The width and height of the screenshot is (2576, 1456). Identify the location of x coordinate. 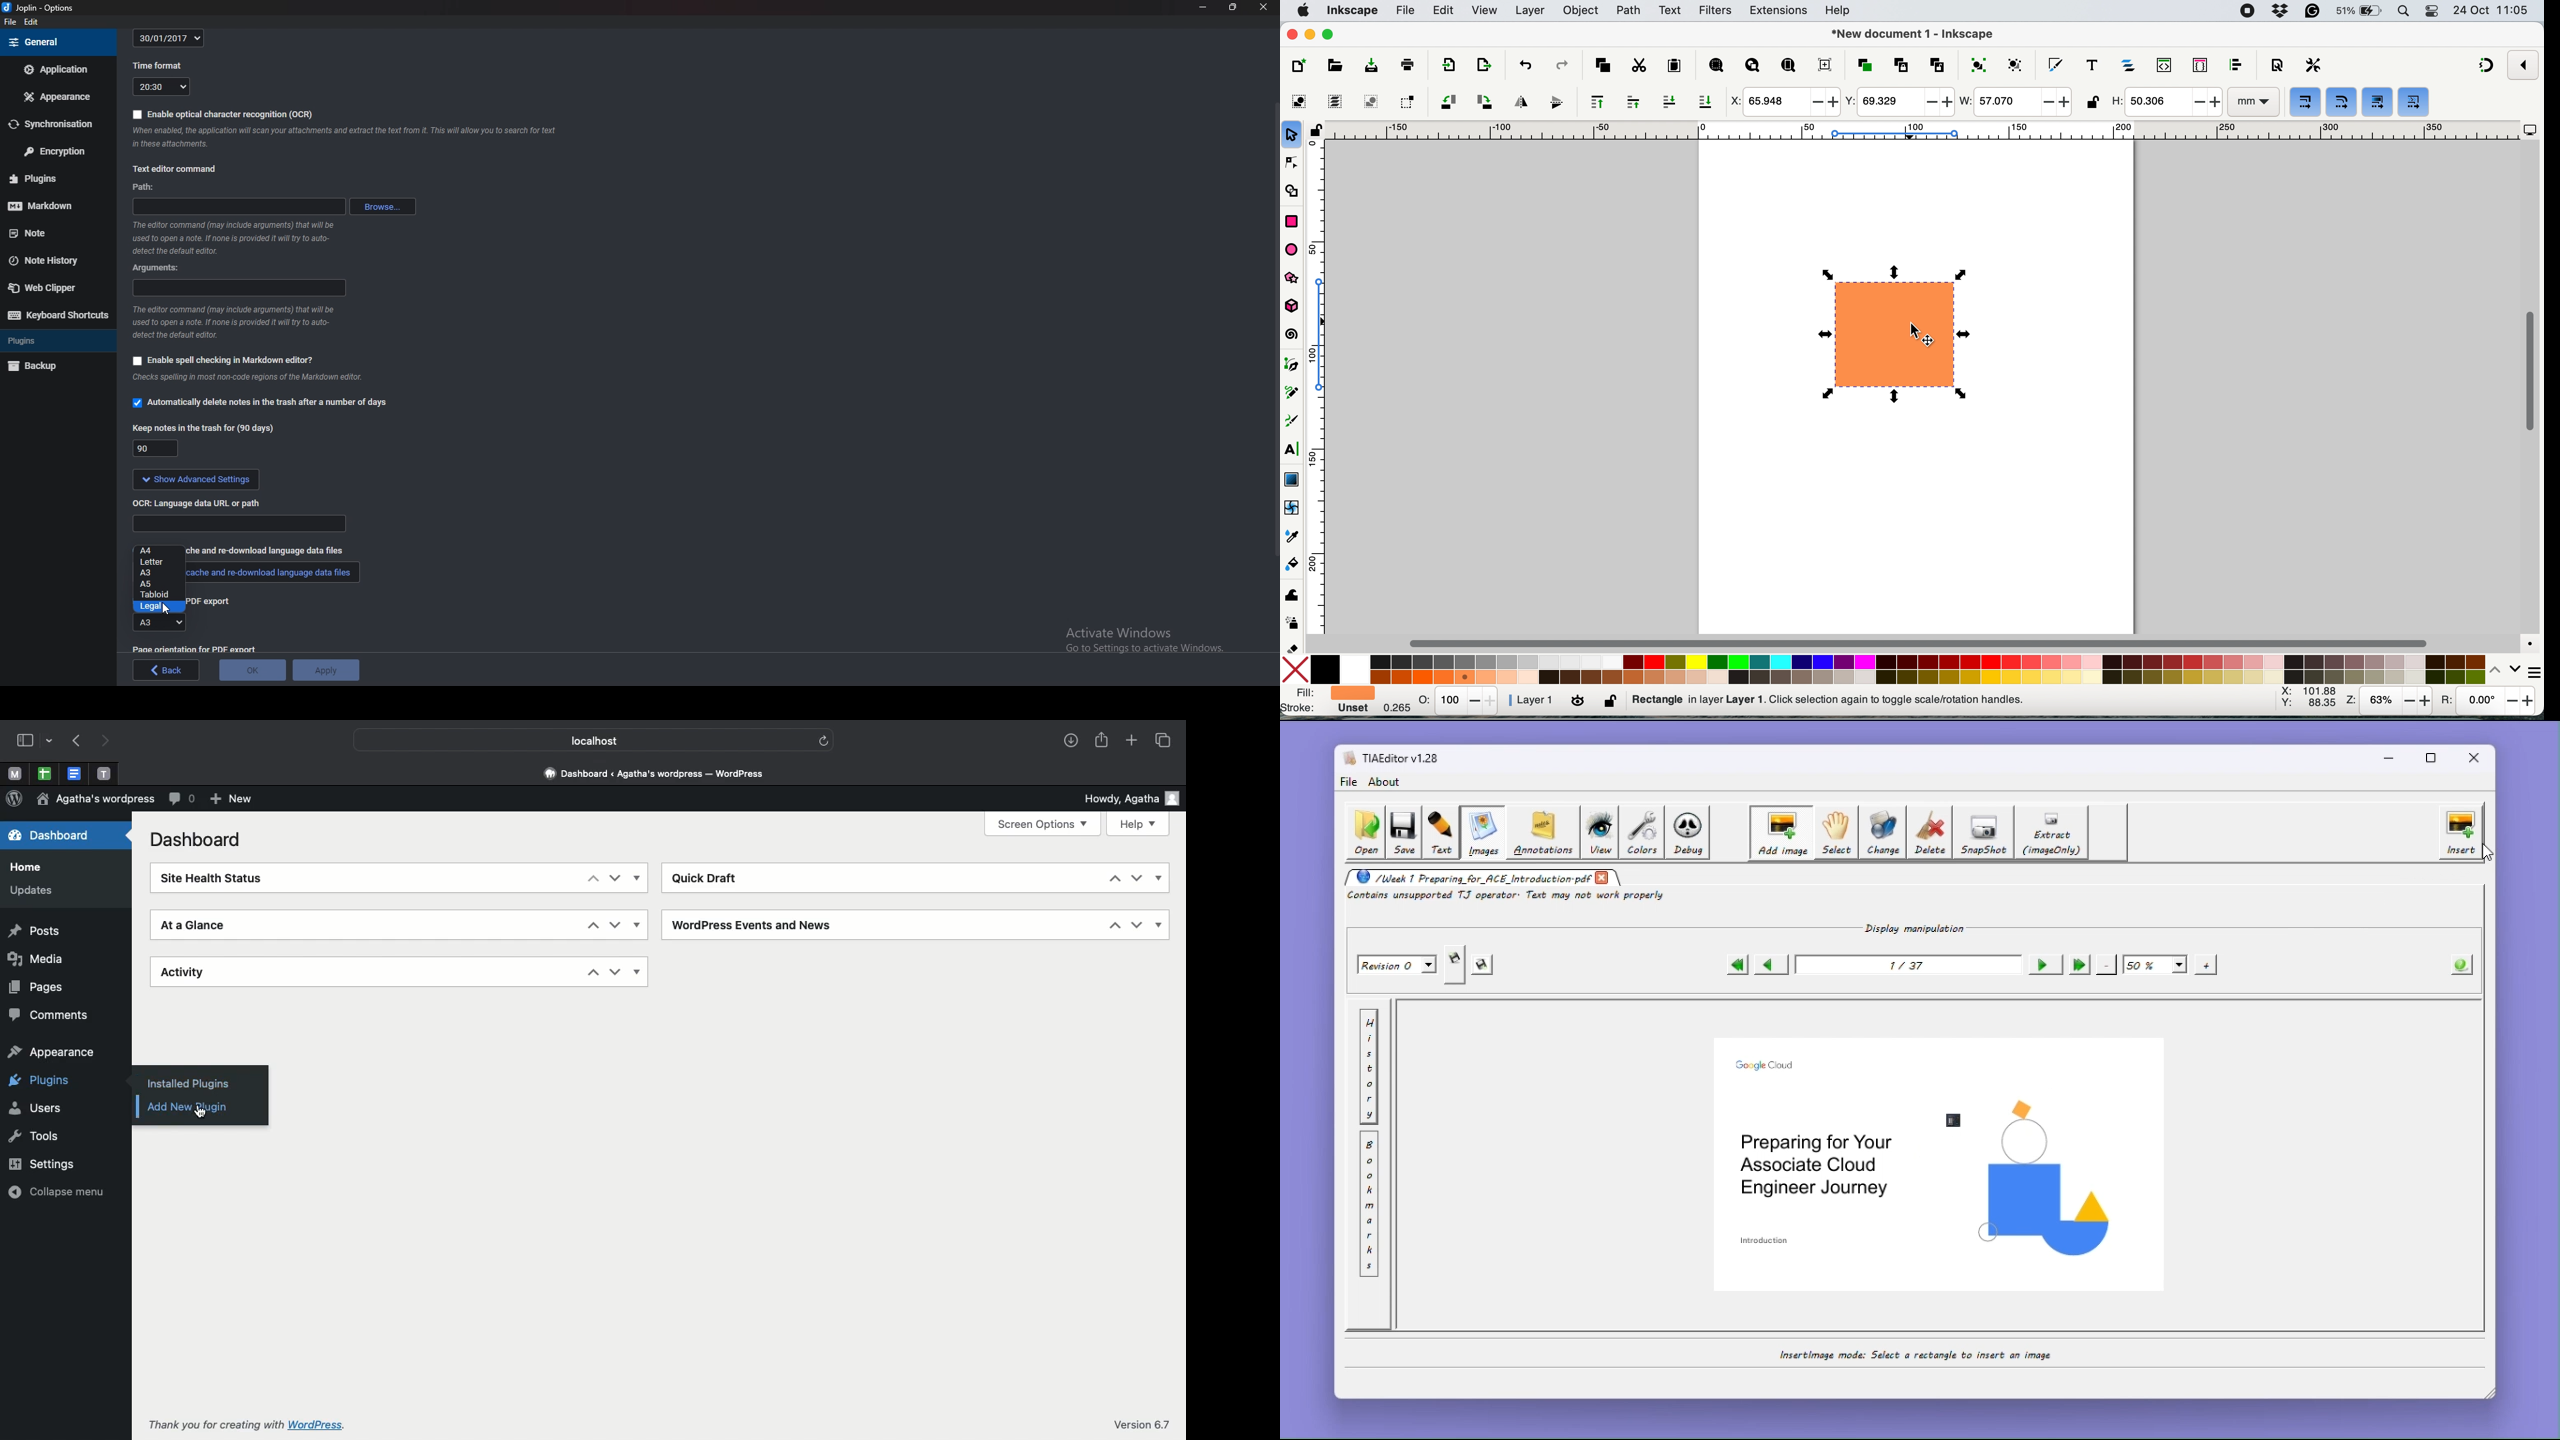
(1783, 102).